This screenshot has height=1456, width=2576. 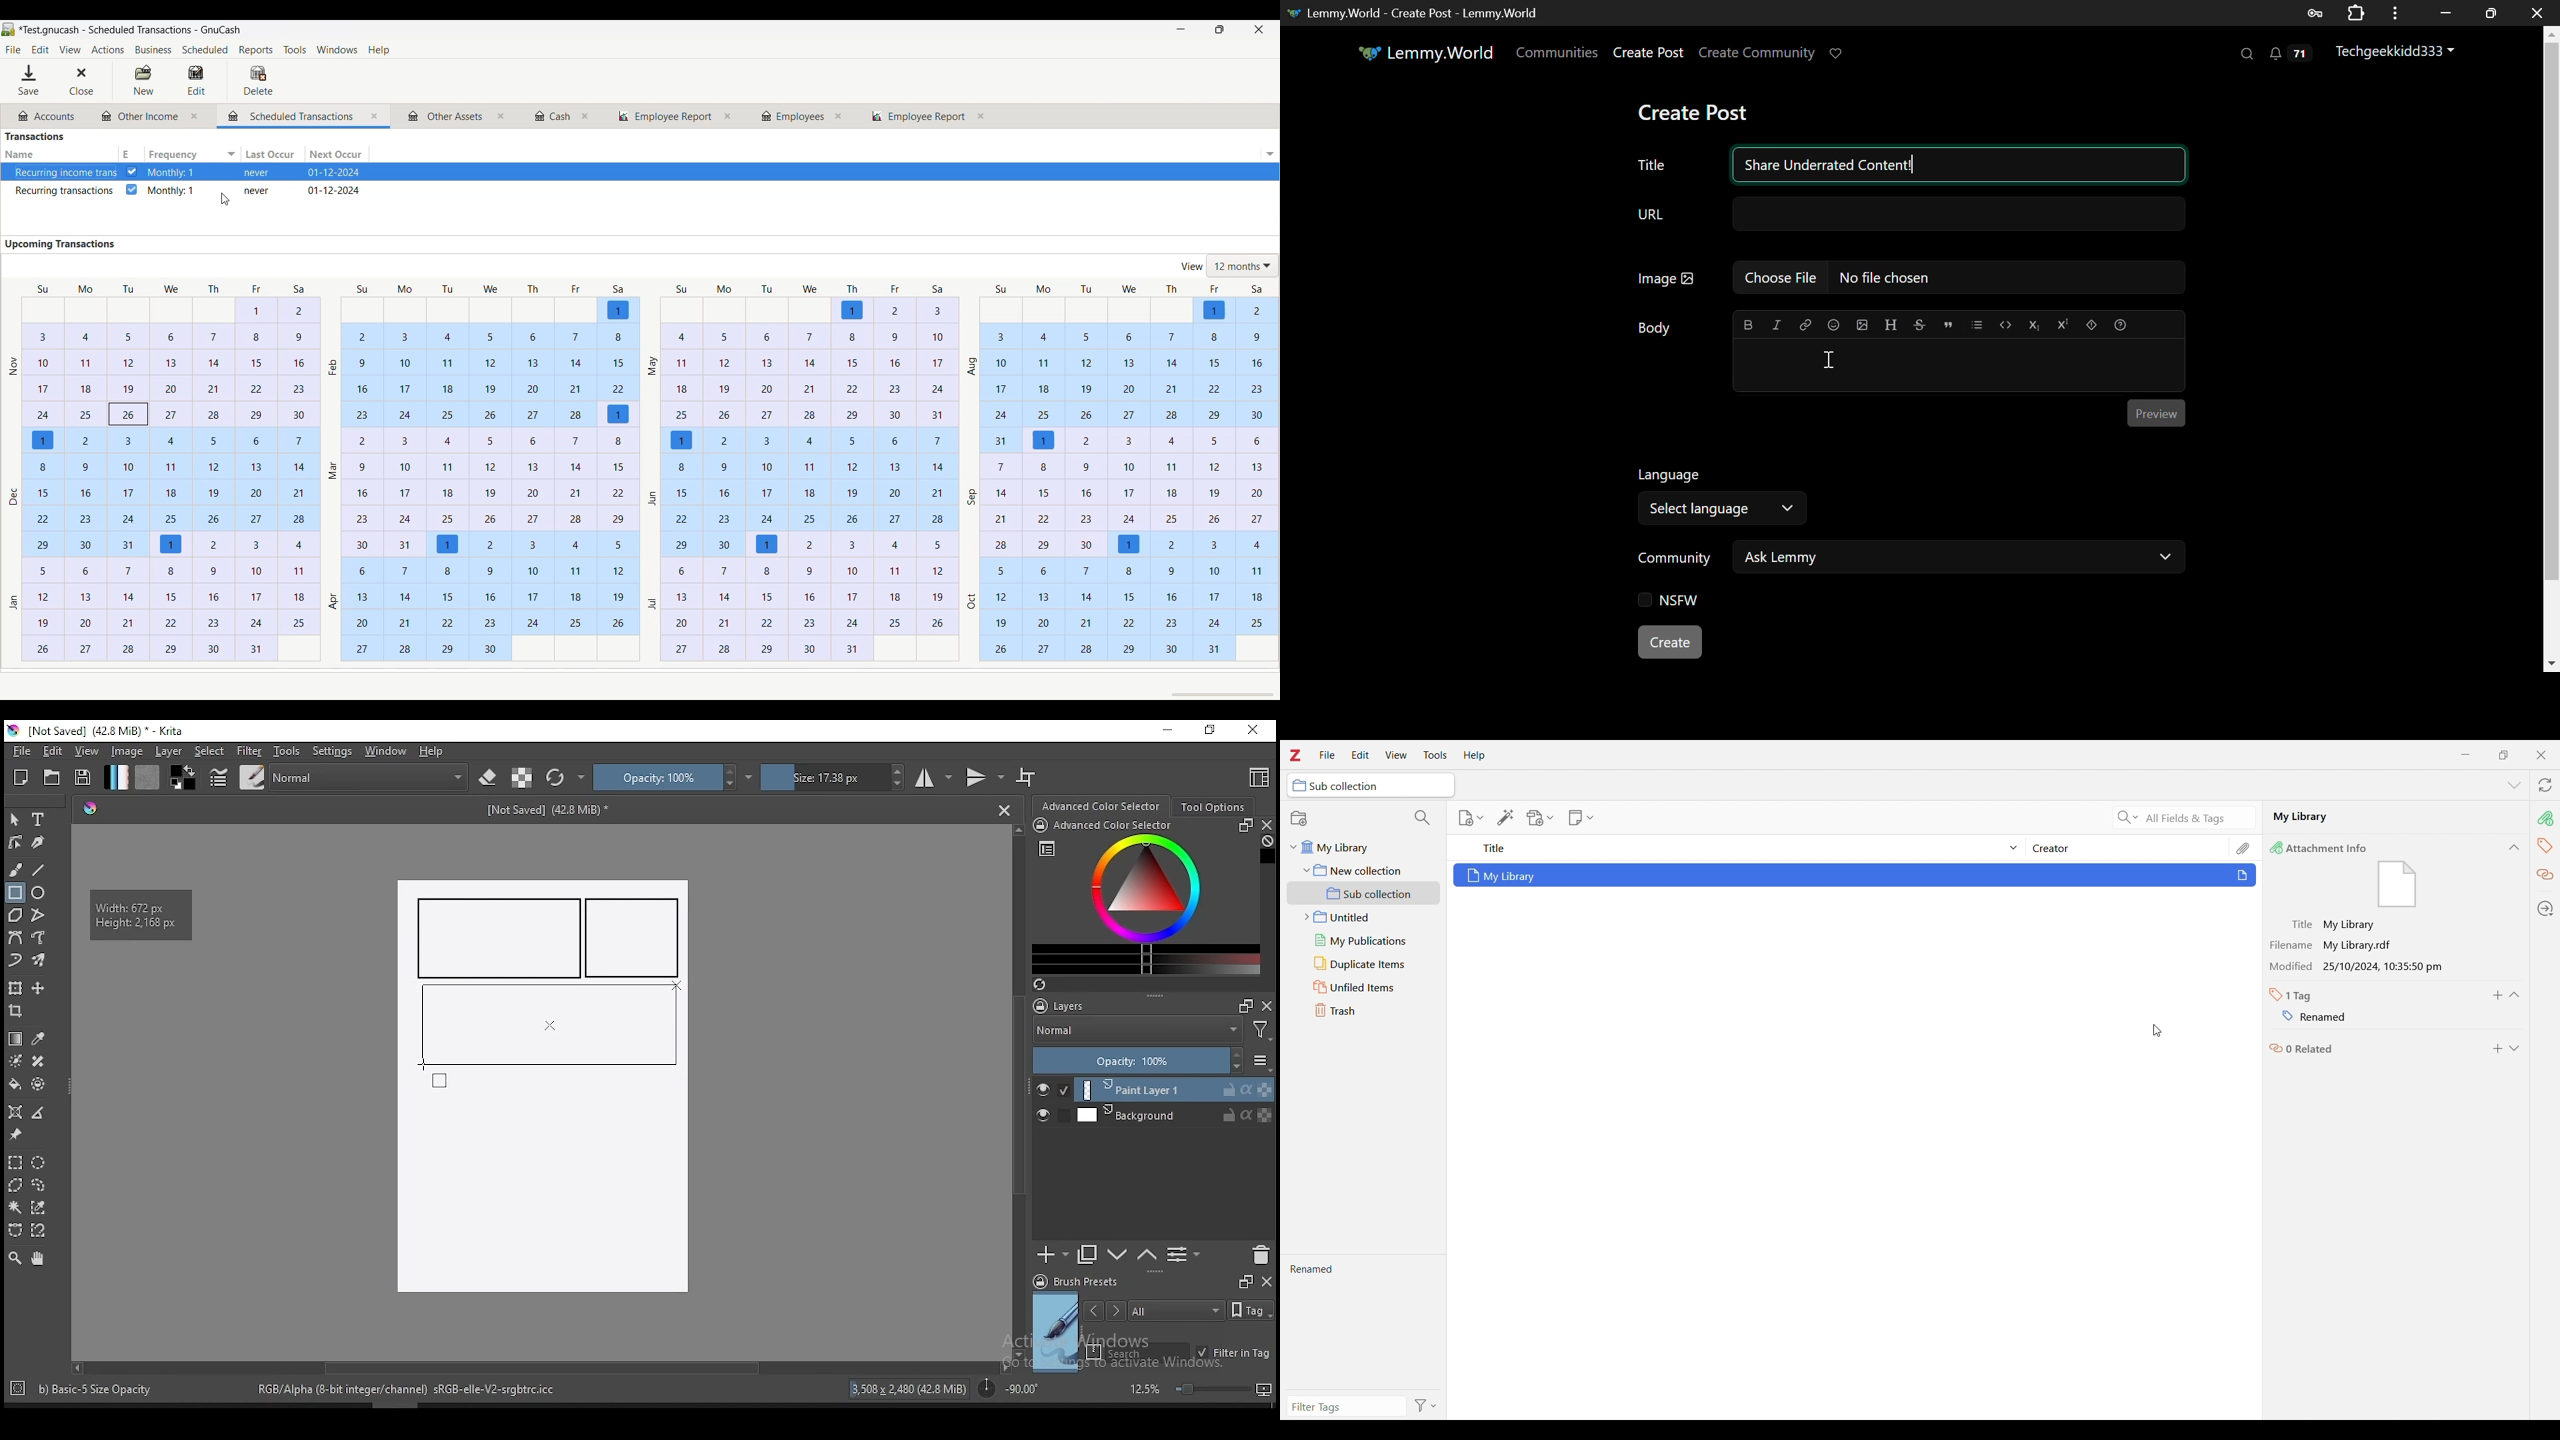 What do you see at coordinates (2515, 786) in the screenshot?
I see `List all tabs` at bounding box center [2515, 786].